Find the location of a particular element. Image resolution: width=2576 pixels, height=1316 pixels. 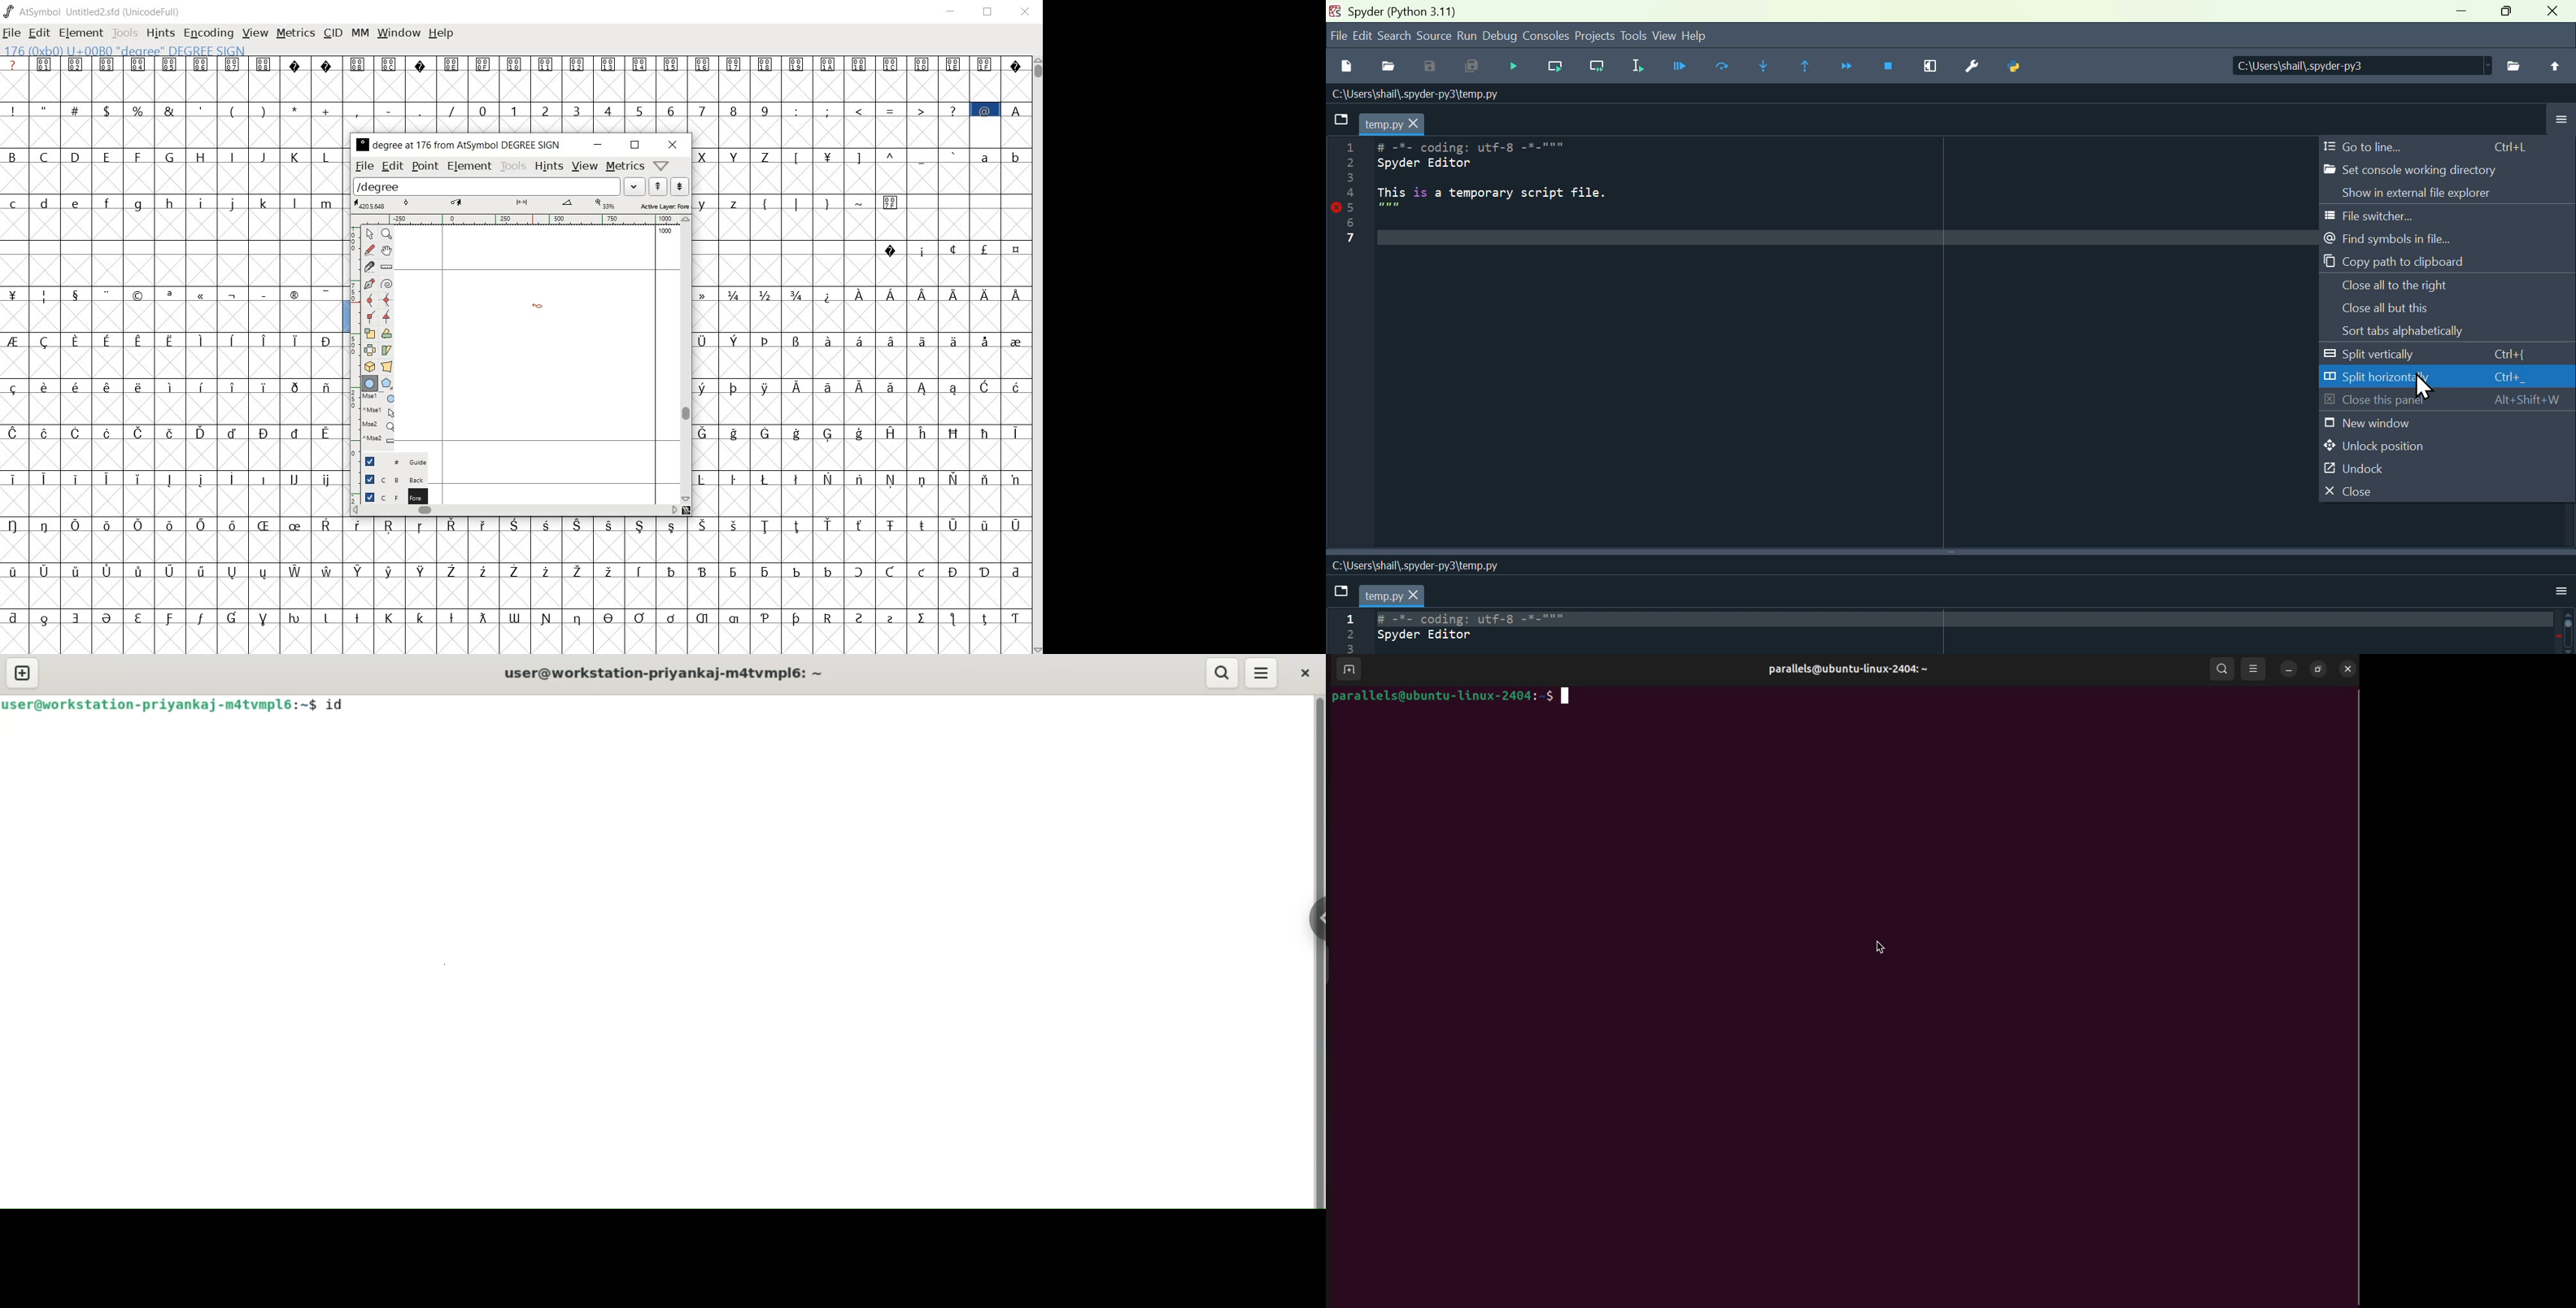

foreground is located at coordinates (388, 498).